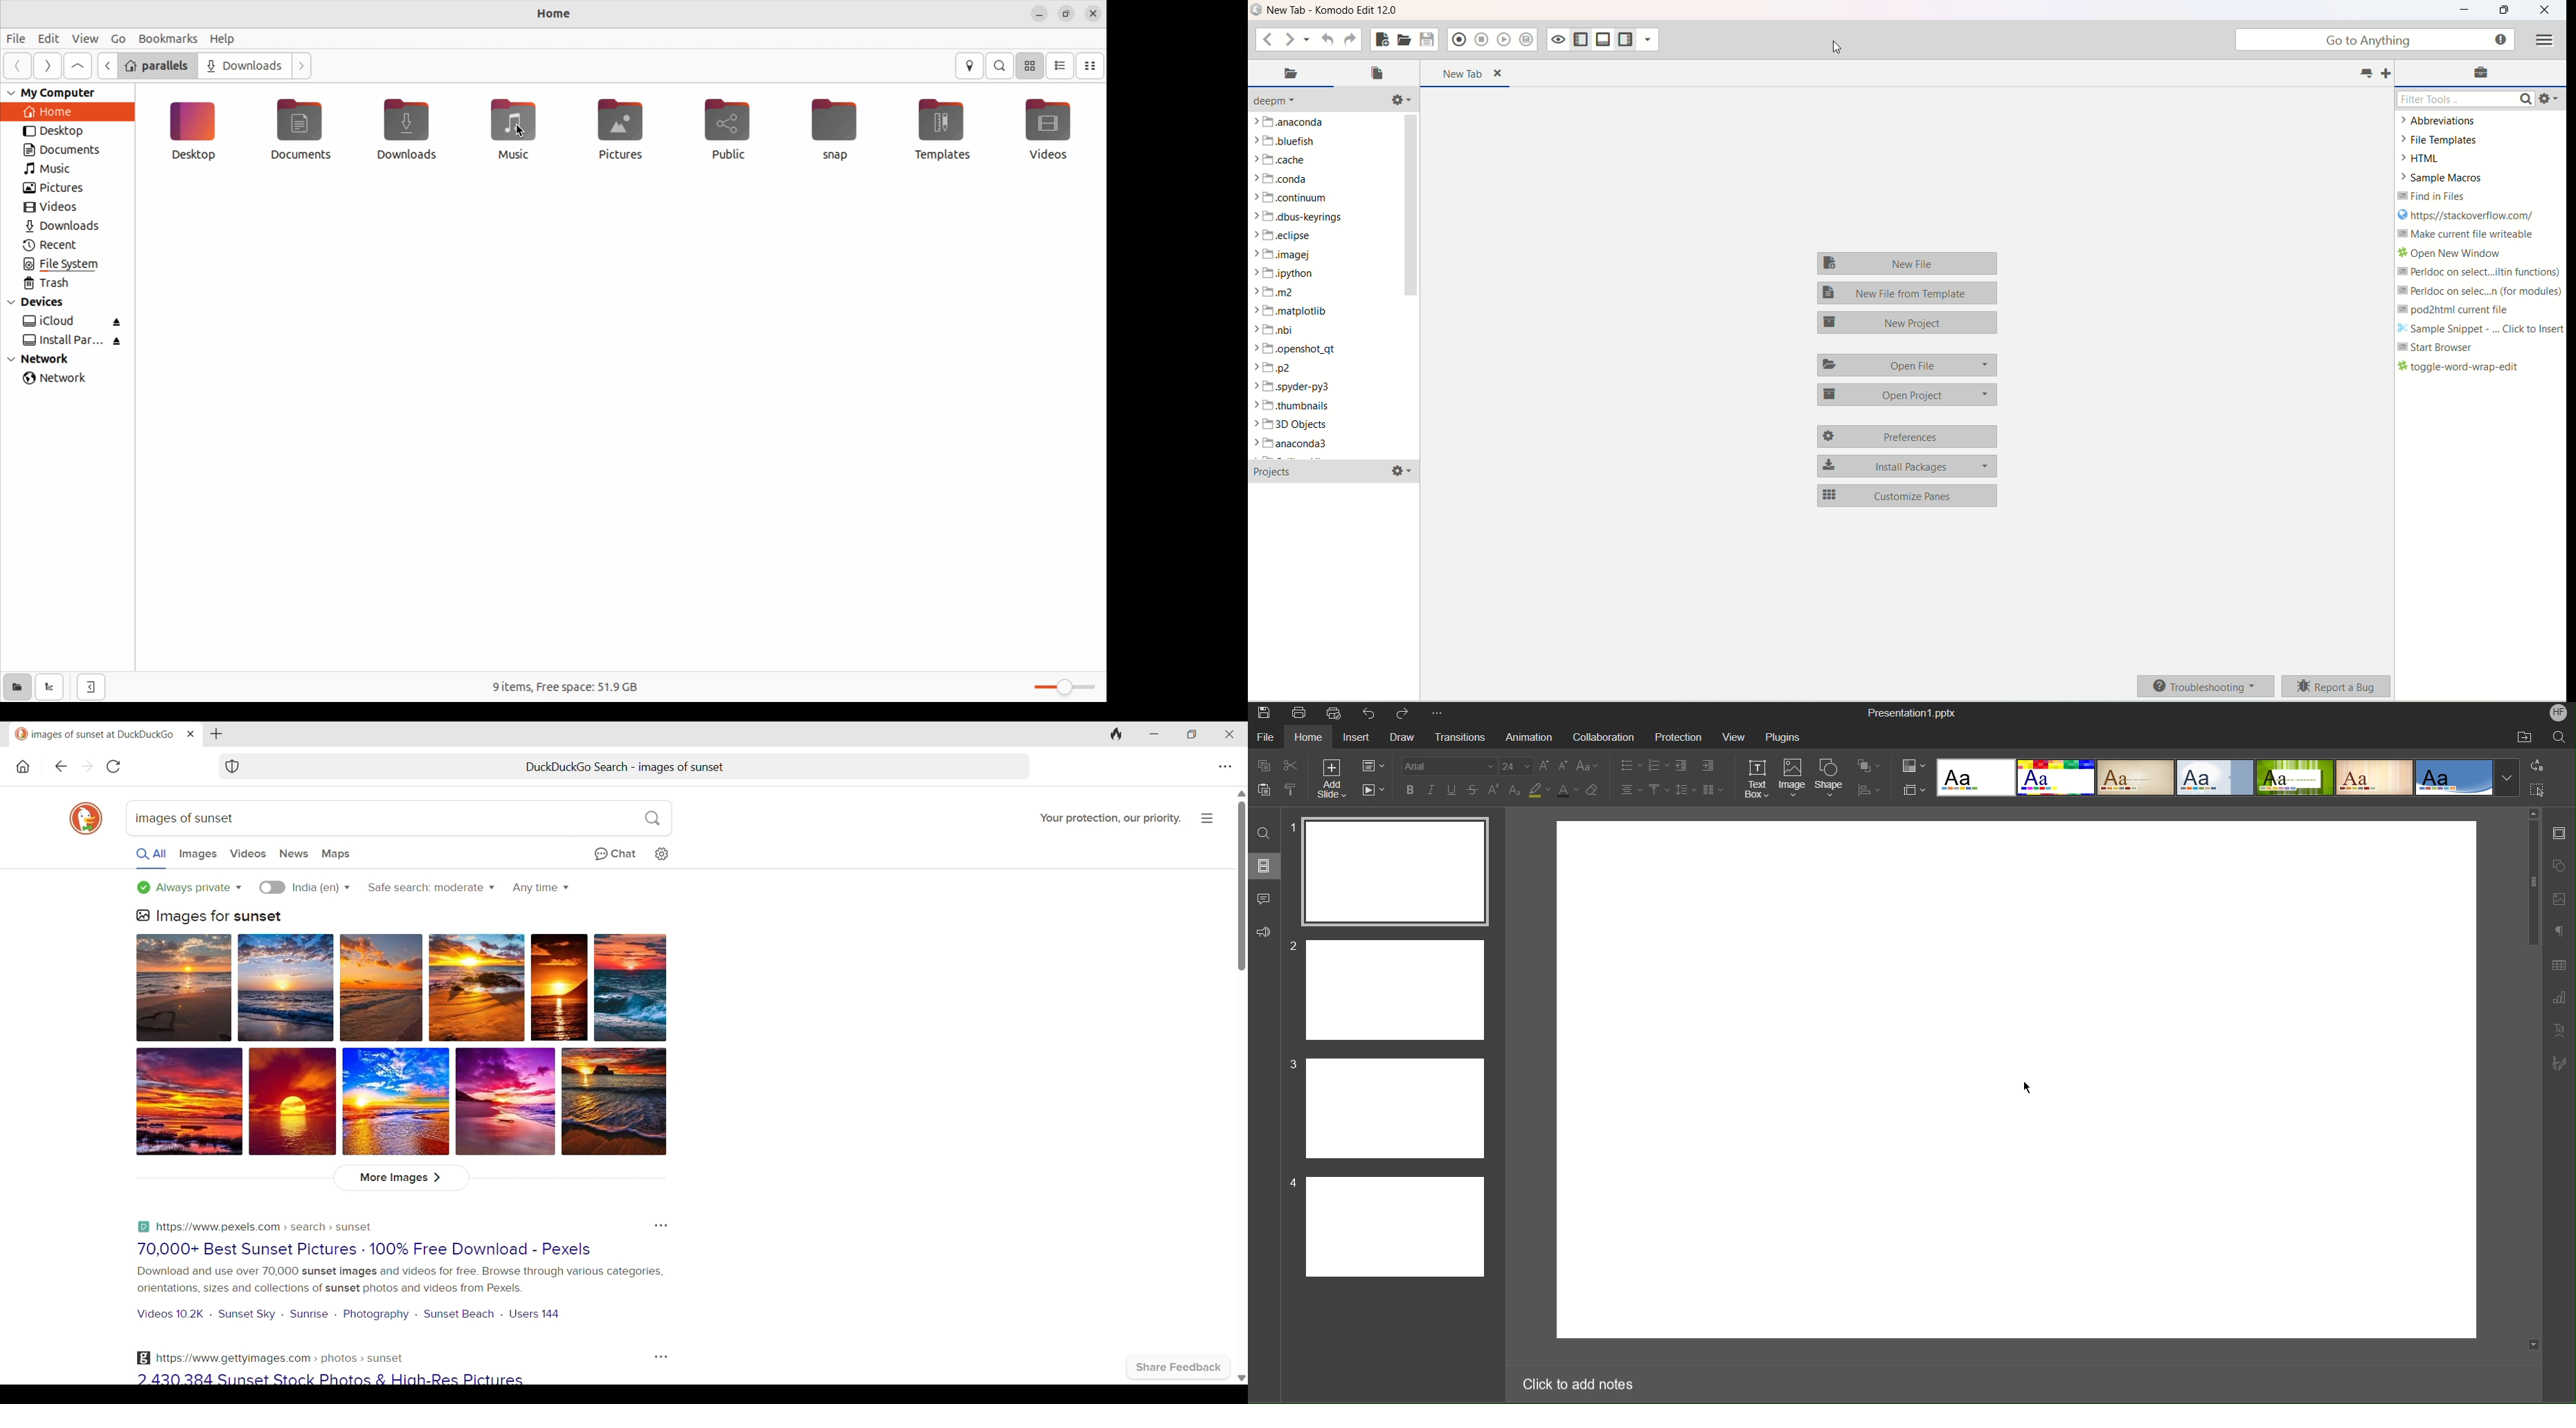  Describe the element at coordinates (1539, 792) in the screenshot. I see `highlight color` at that location.